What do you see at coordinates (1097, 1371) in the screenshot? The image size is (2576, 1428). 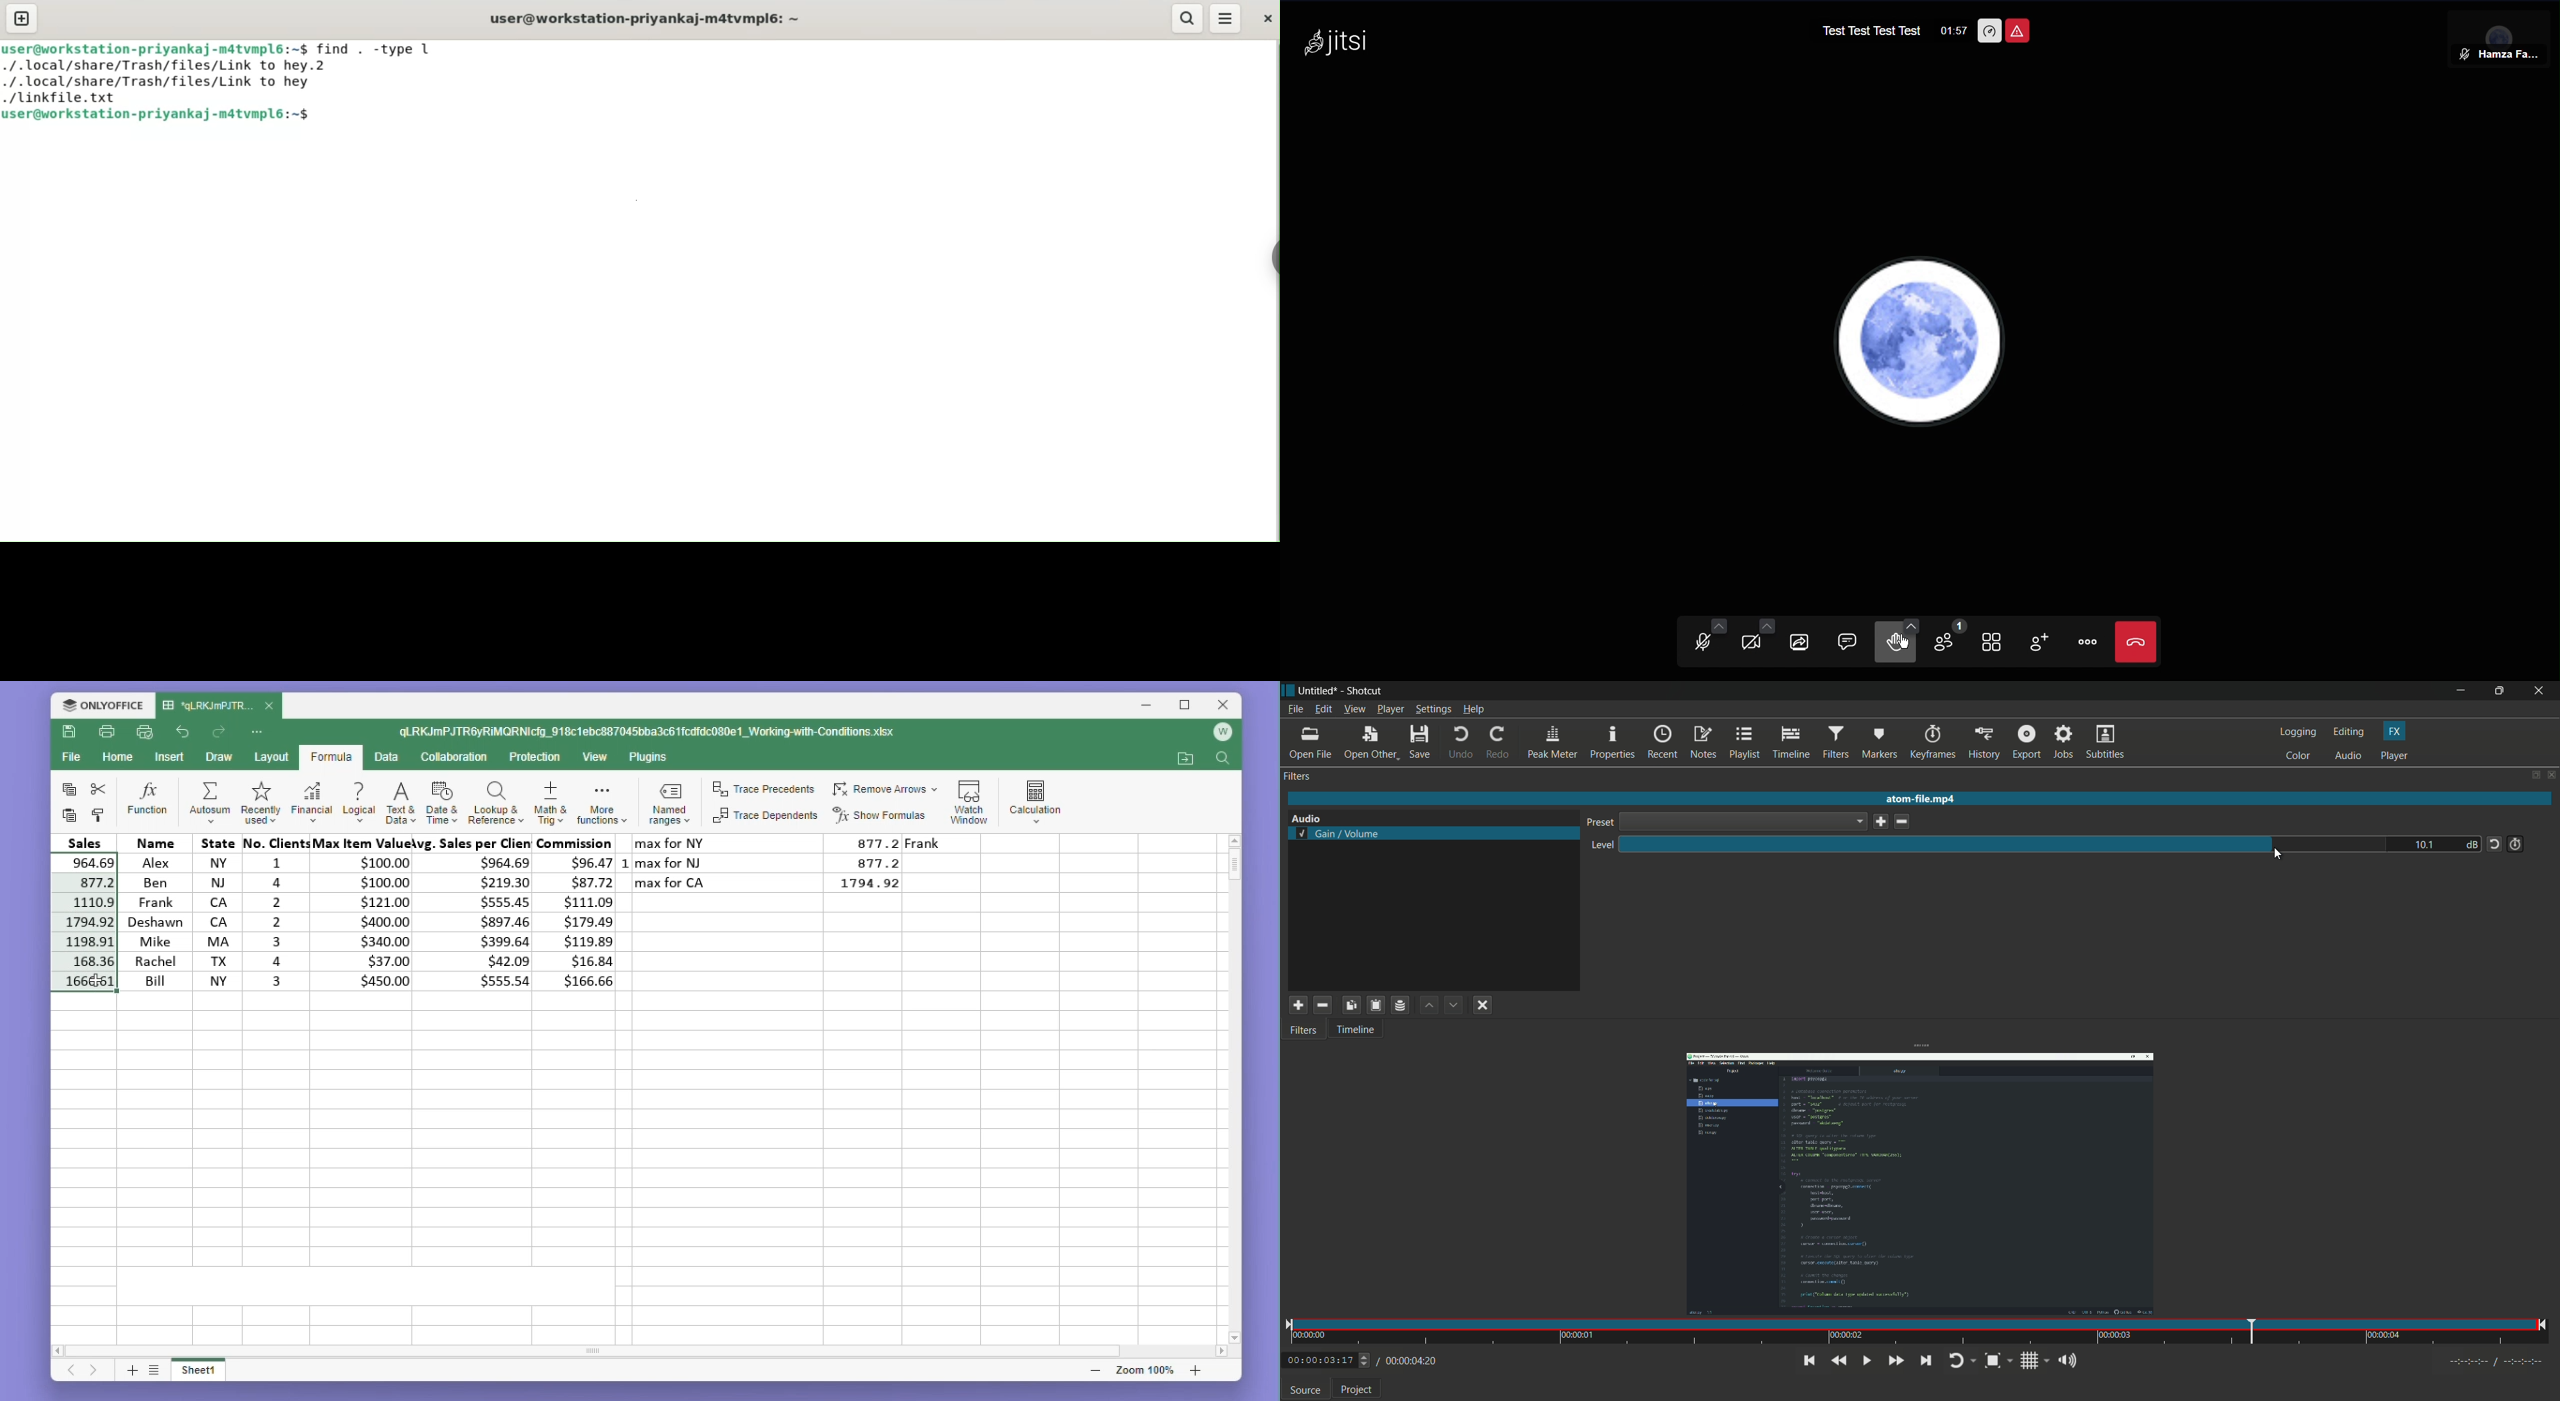 I see `zoom out` at bounding box center [1097, 1371].